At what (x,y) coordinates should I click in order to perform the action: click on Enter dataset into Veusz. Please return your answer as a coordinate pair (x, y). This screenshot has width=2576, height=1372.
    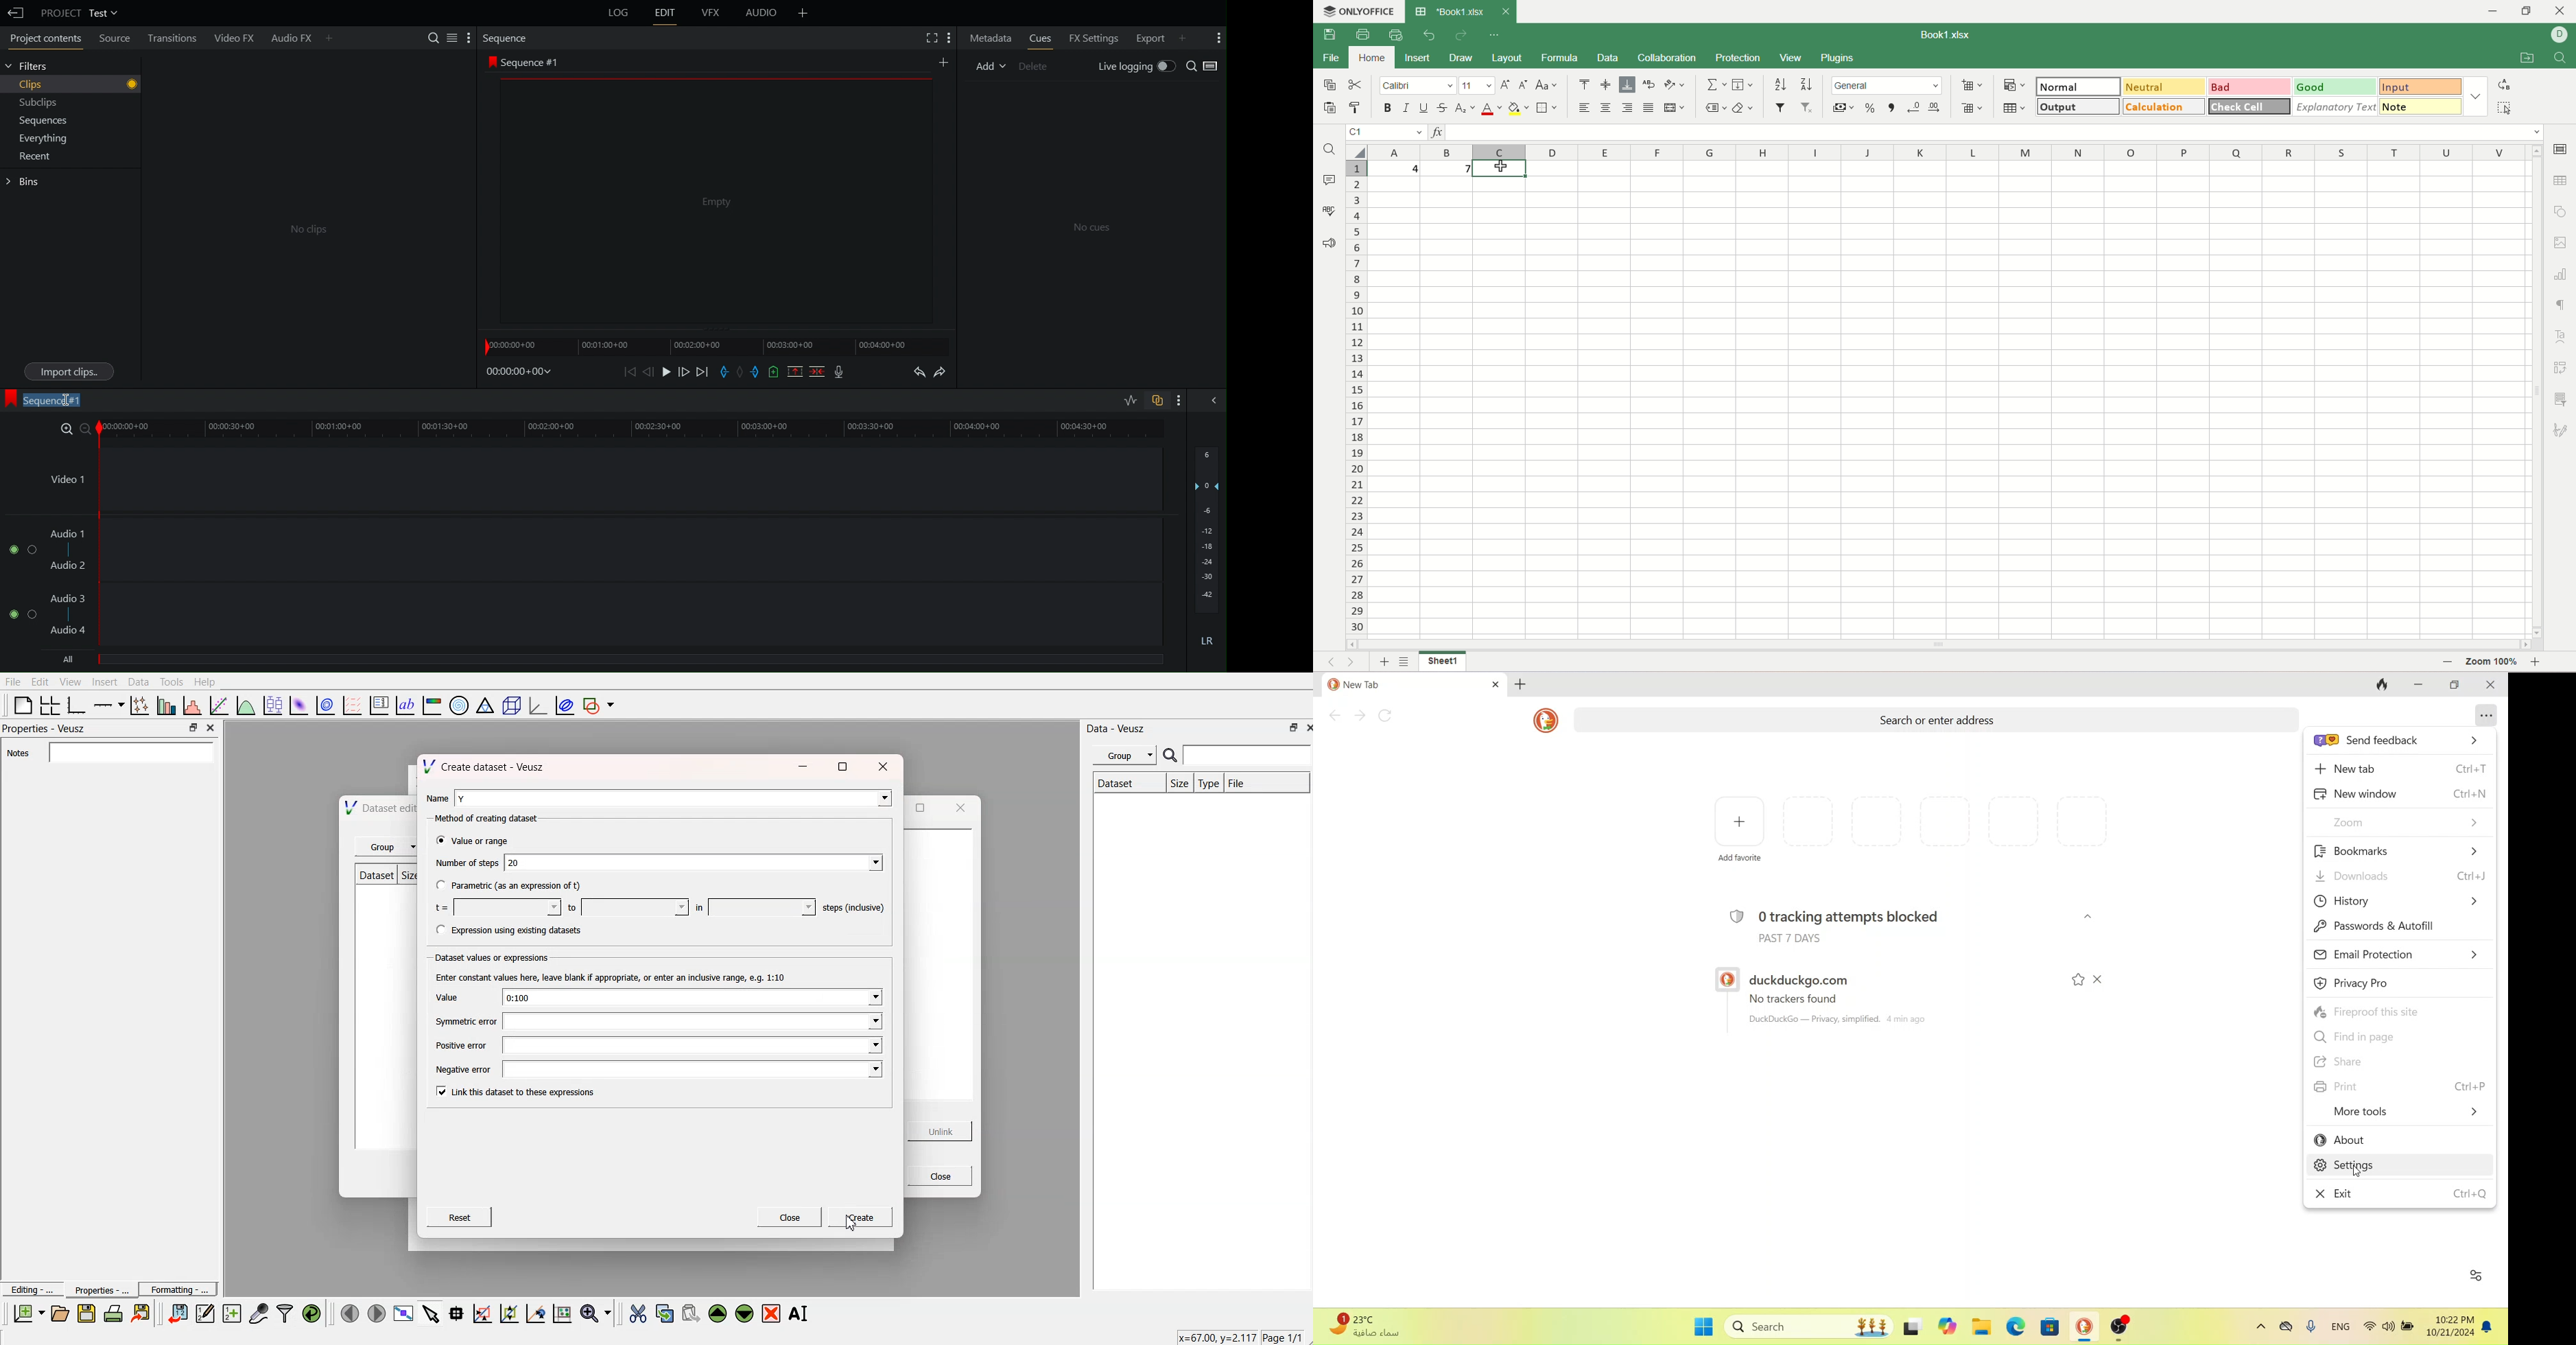
    Looking at the image, I should click on (176, 1313).